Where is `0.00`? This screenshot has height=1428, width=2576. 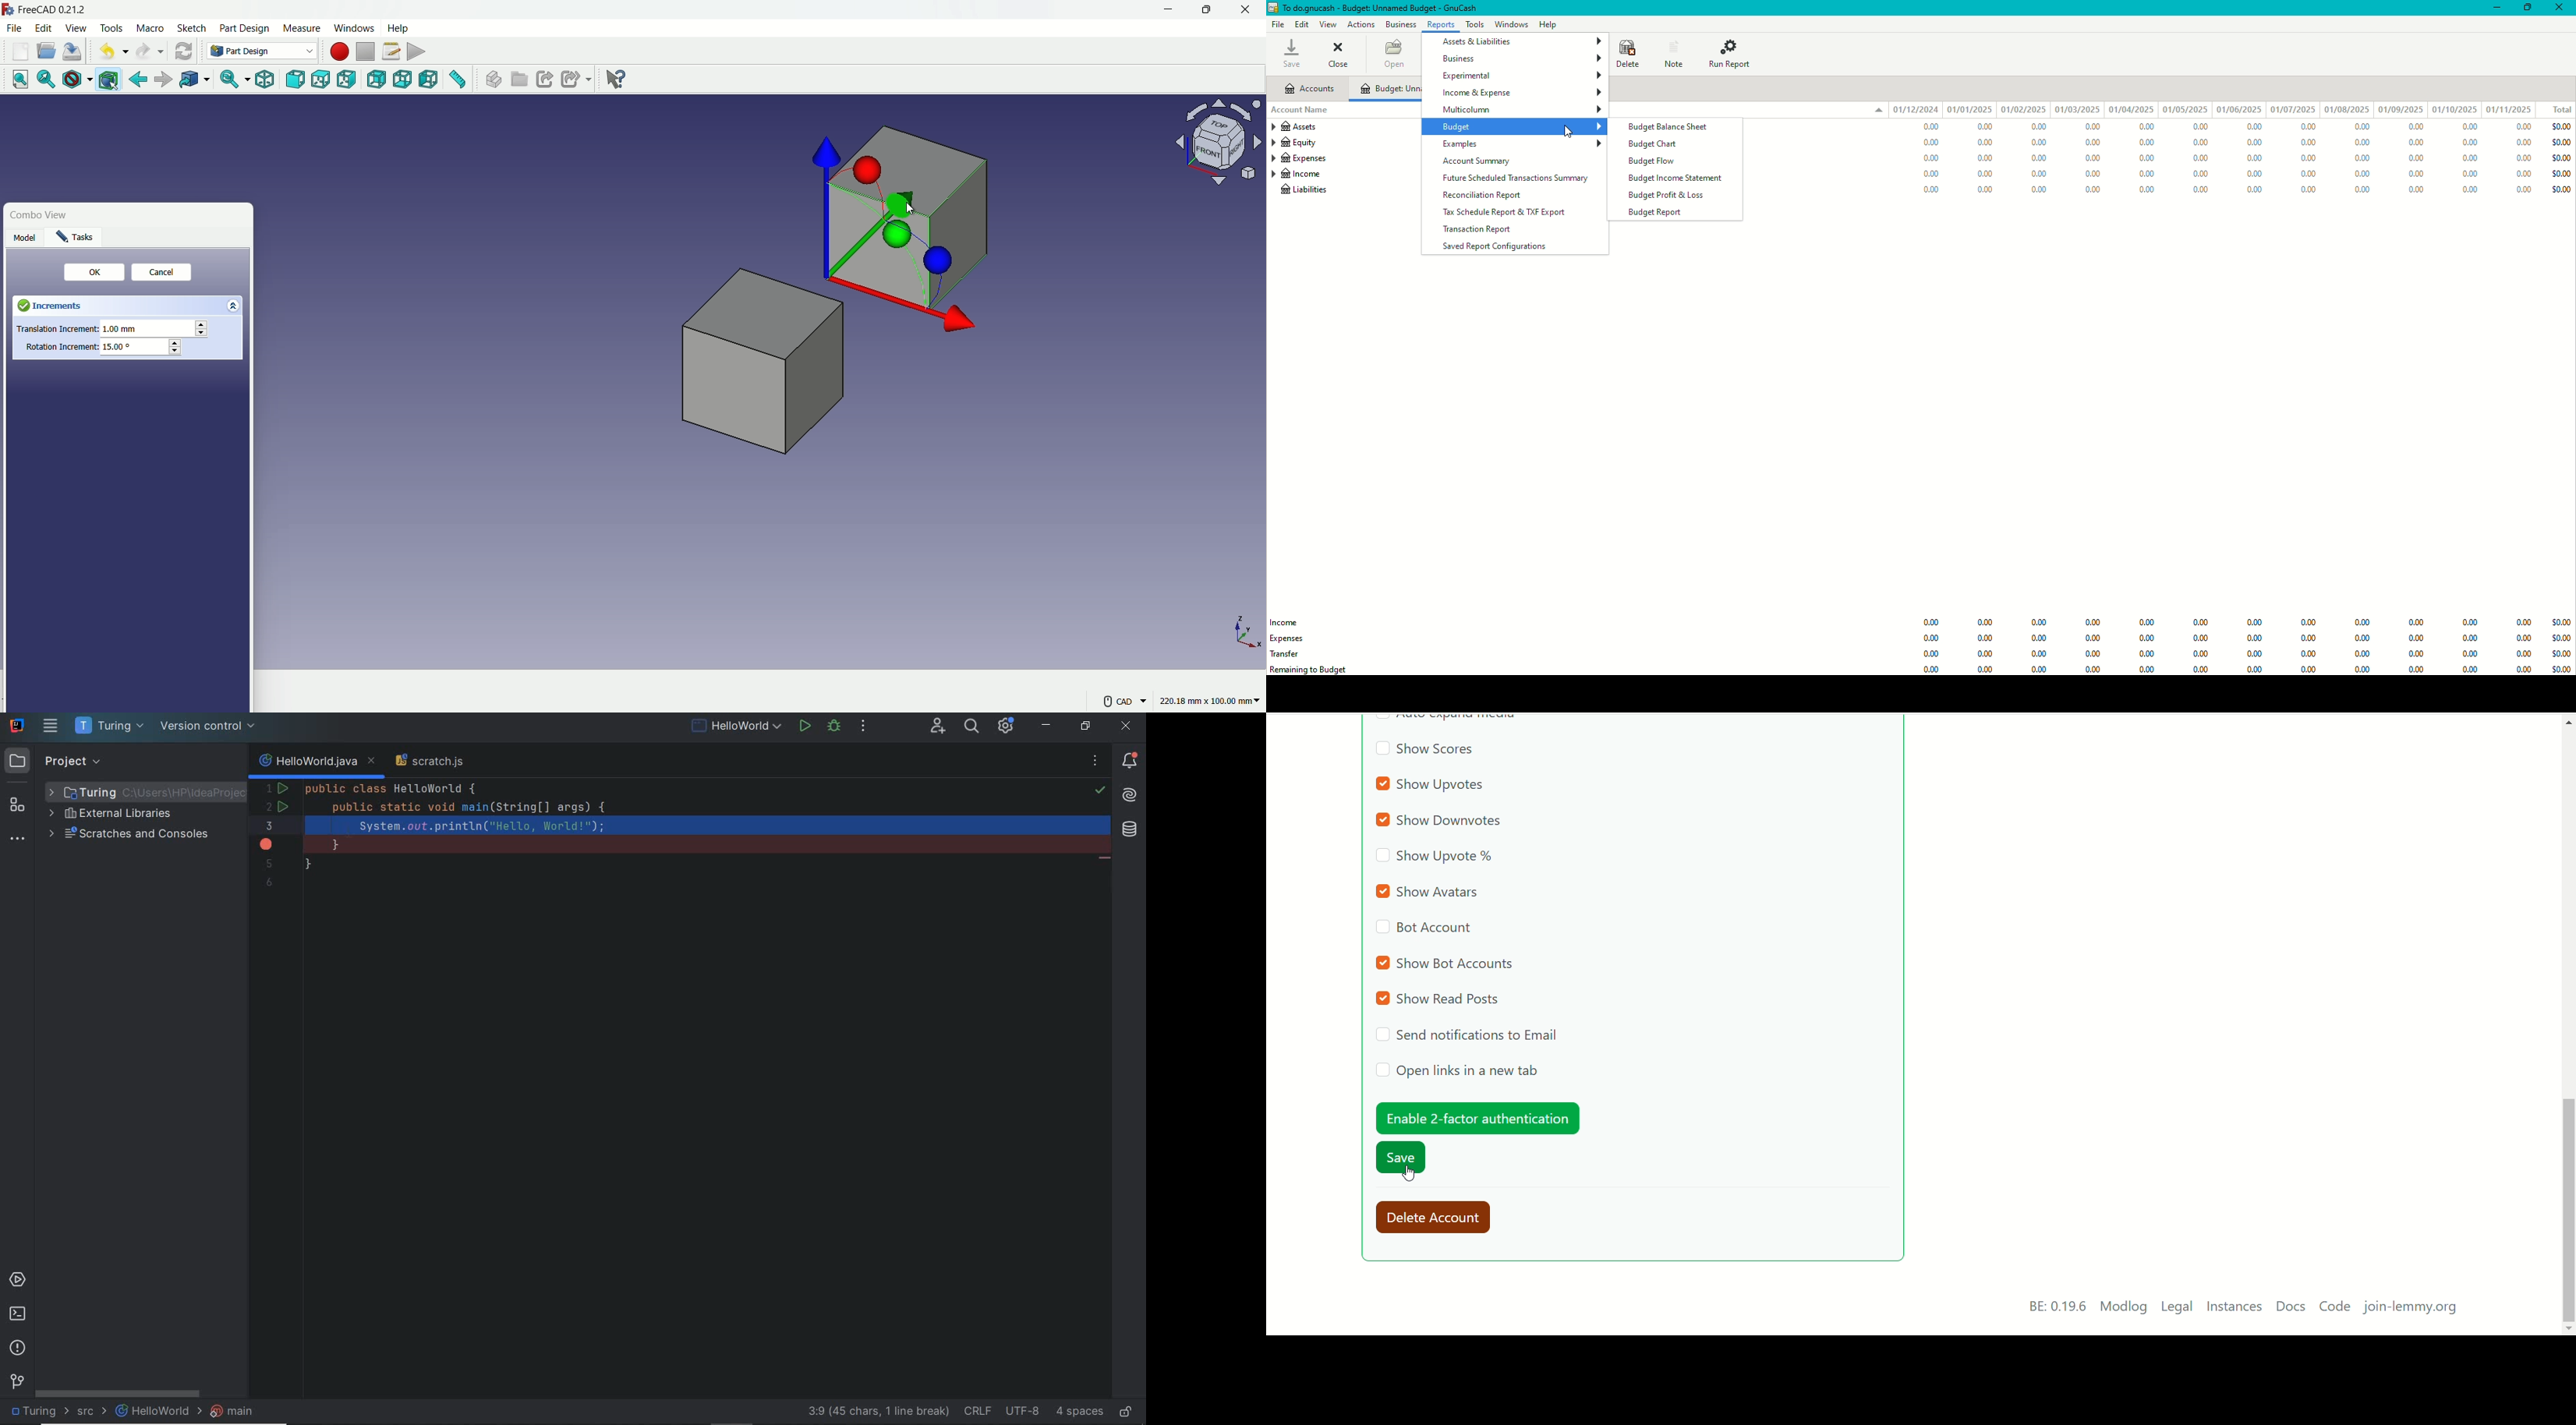
0.00 is located at coordinates (2362, 638).